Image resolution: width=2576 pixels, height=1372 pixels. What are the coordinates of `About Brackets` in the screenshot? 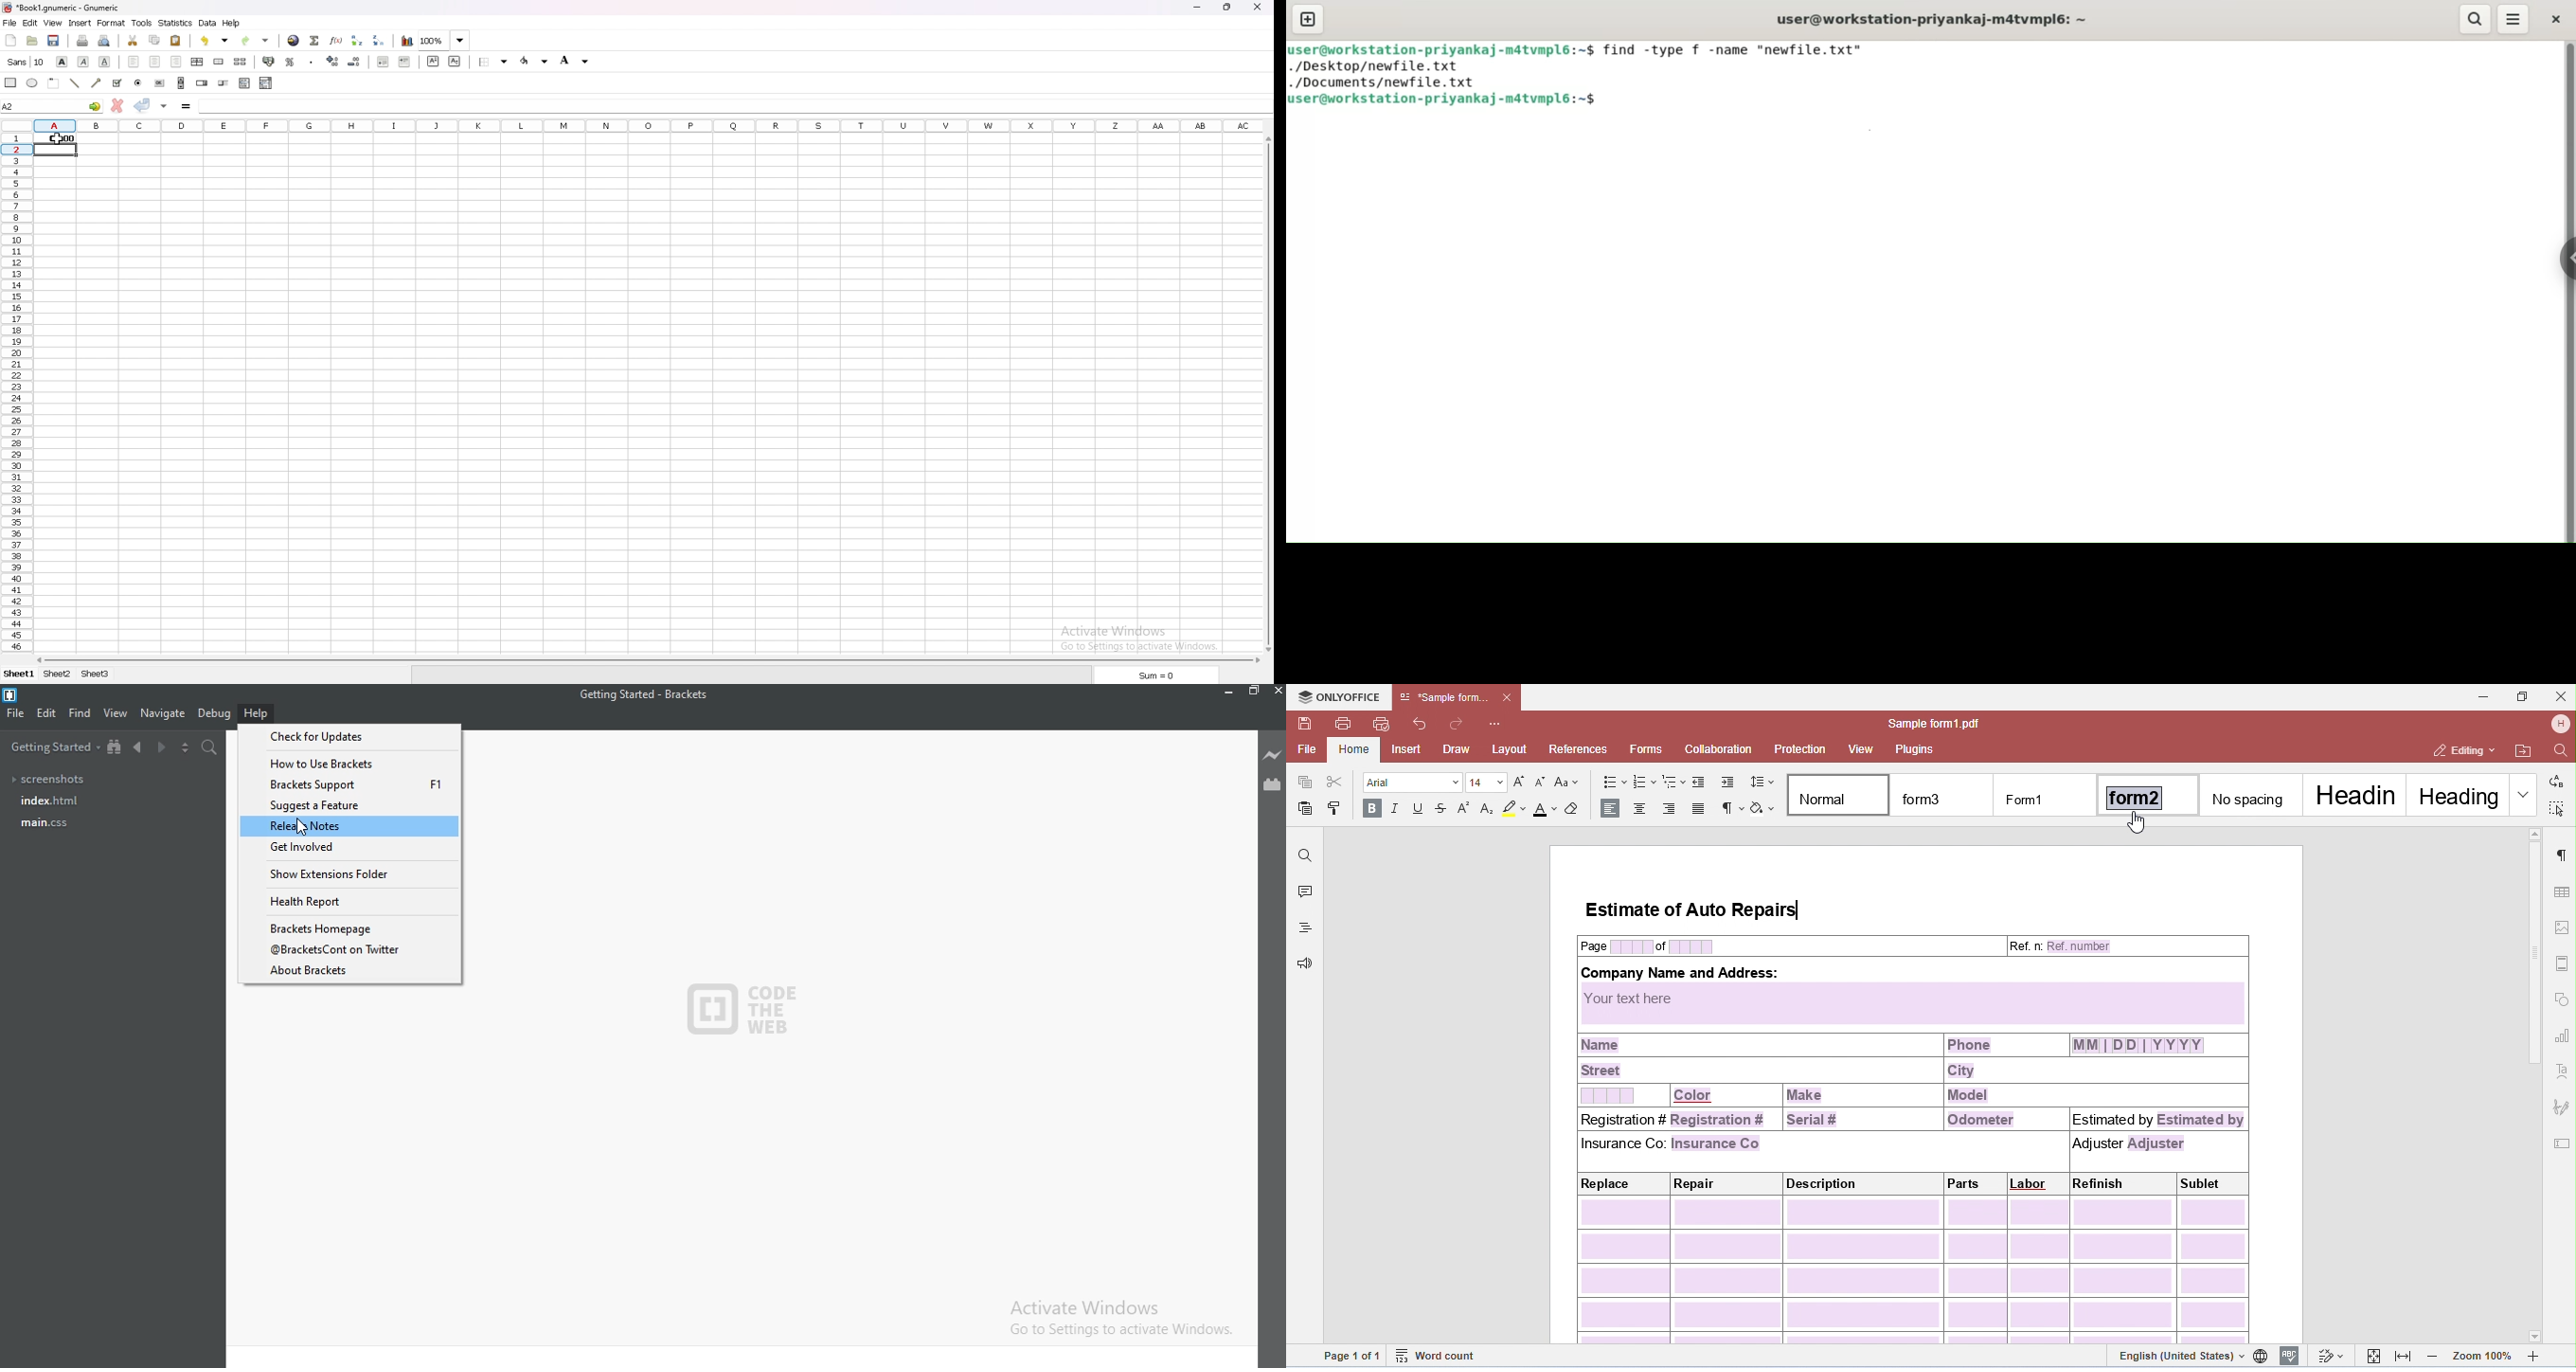 It's located at (349, 973).